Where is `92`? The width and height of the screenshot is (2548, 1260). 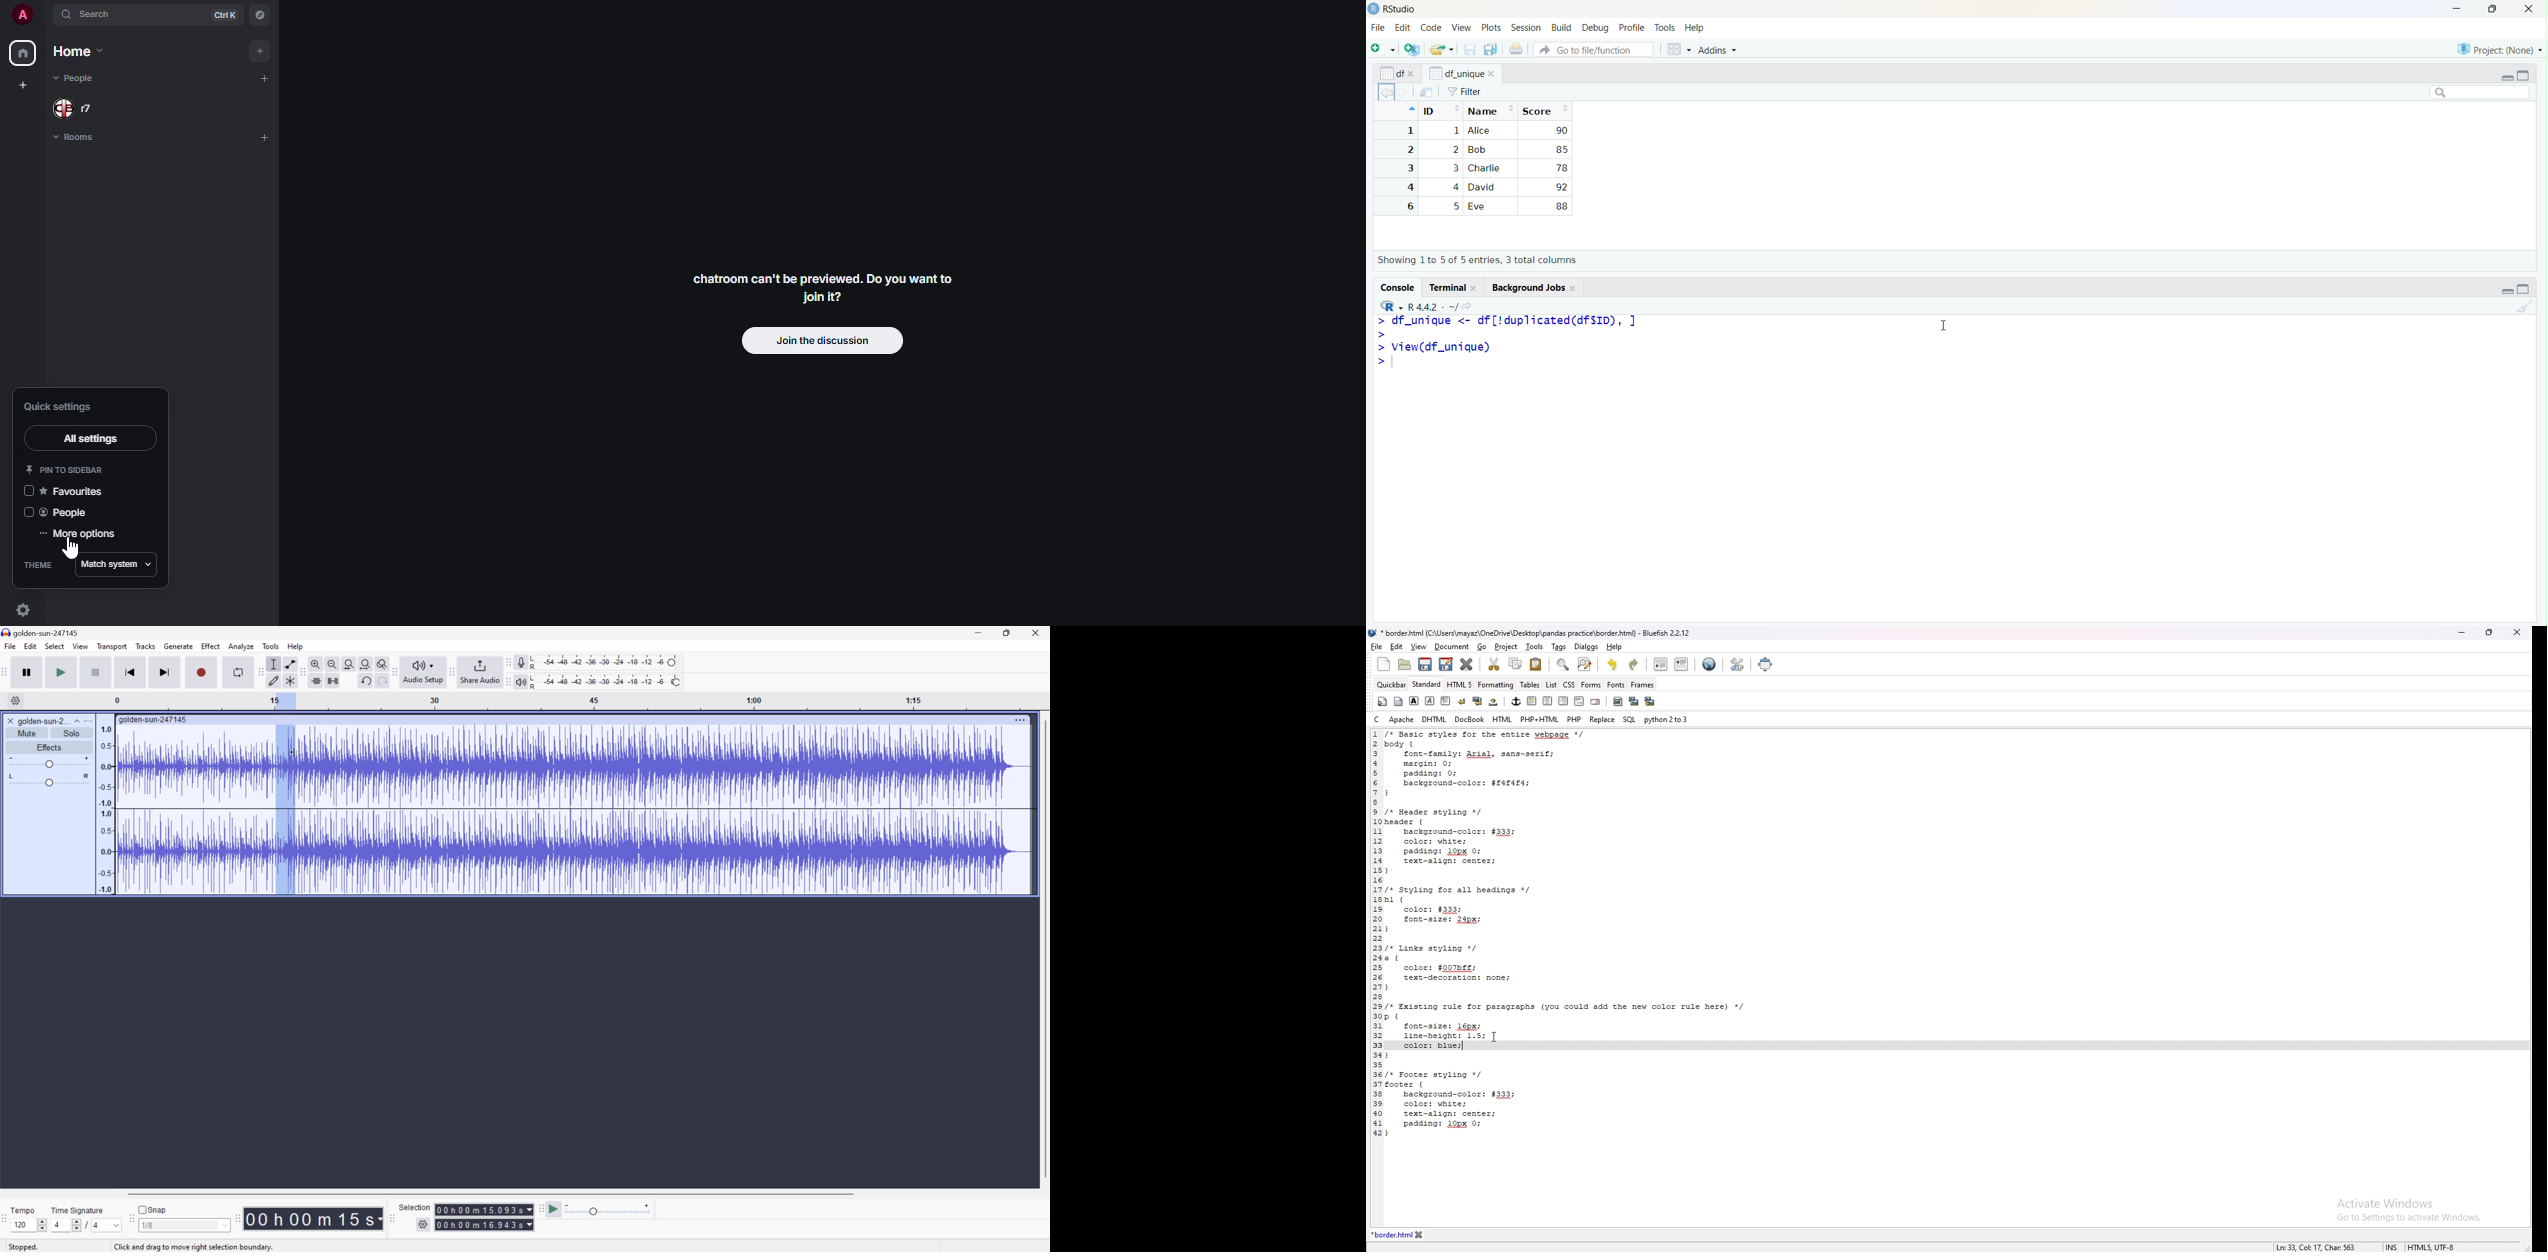
92 is located at coordinates (1561, 187).